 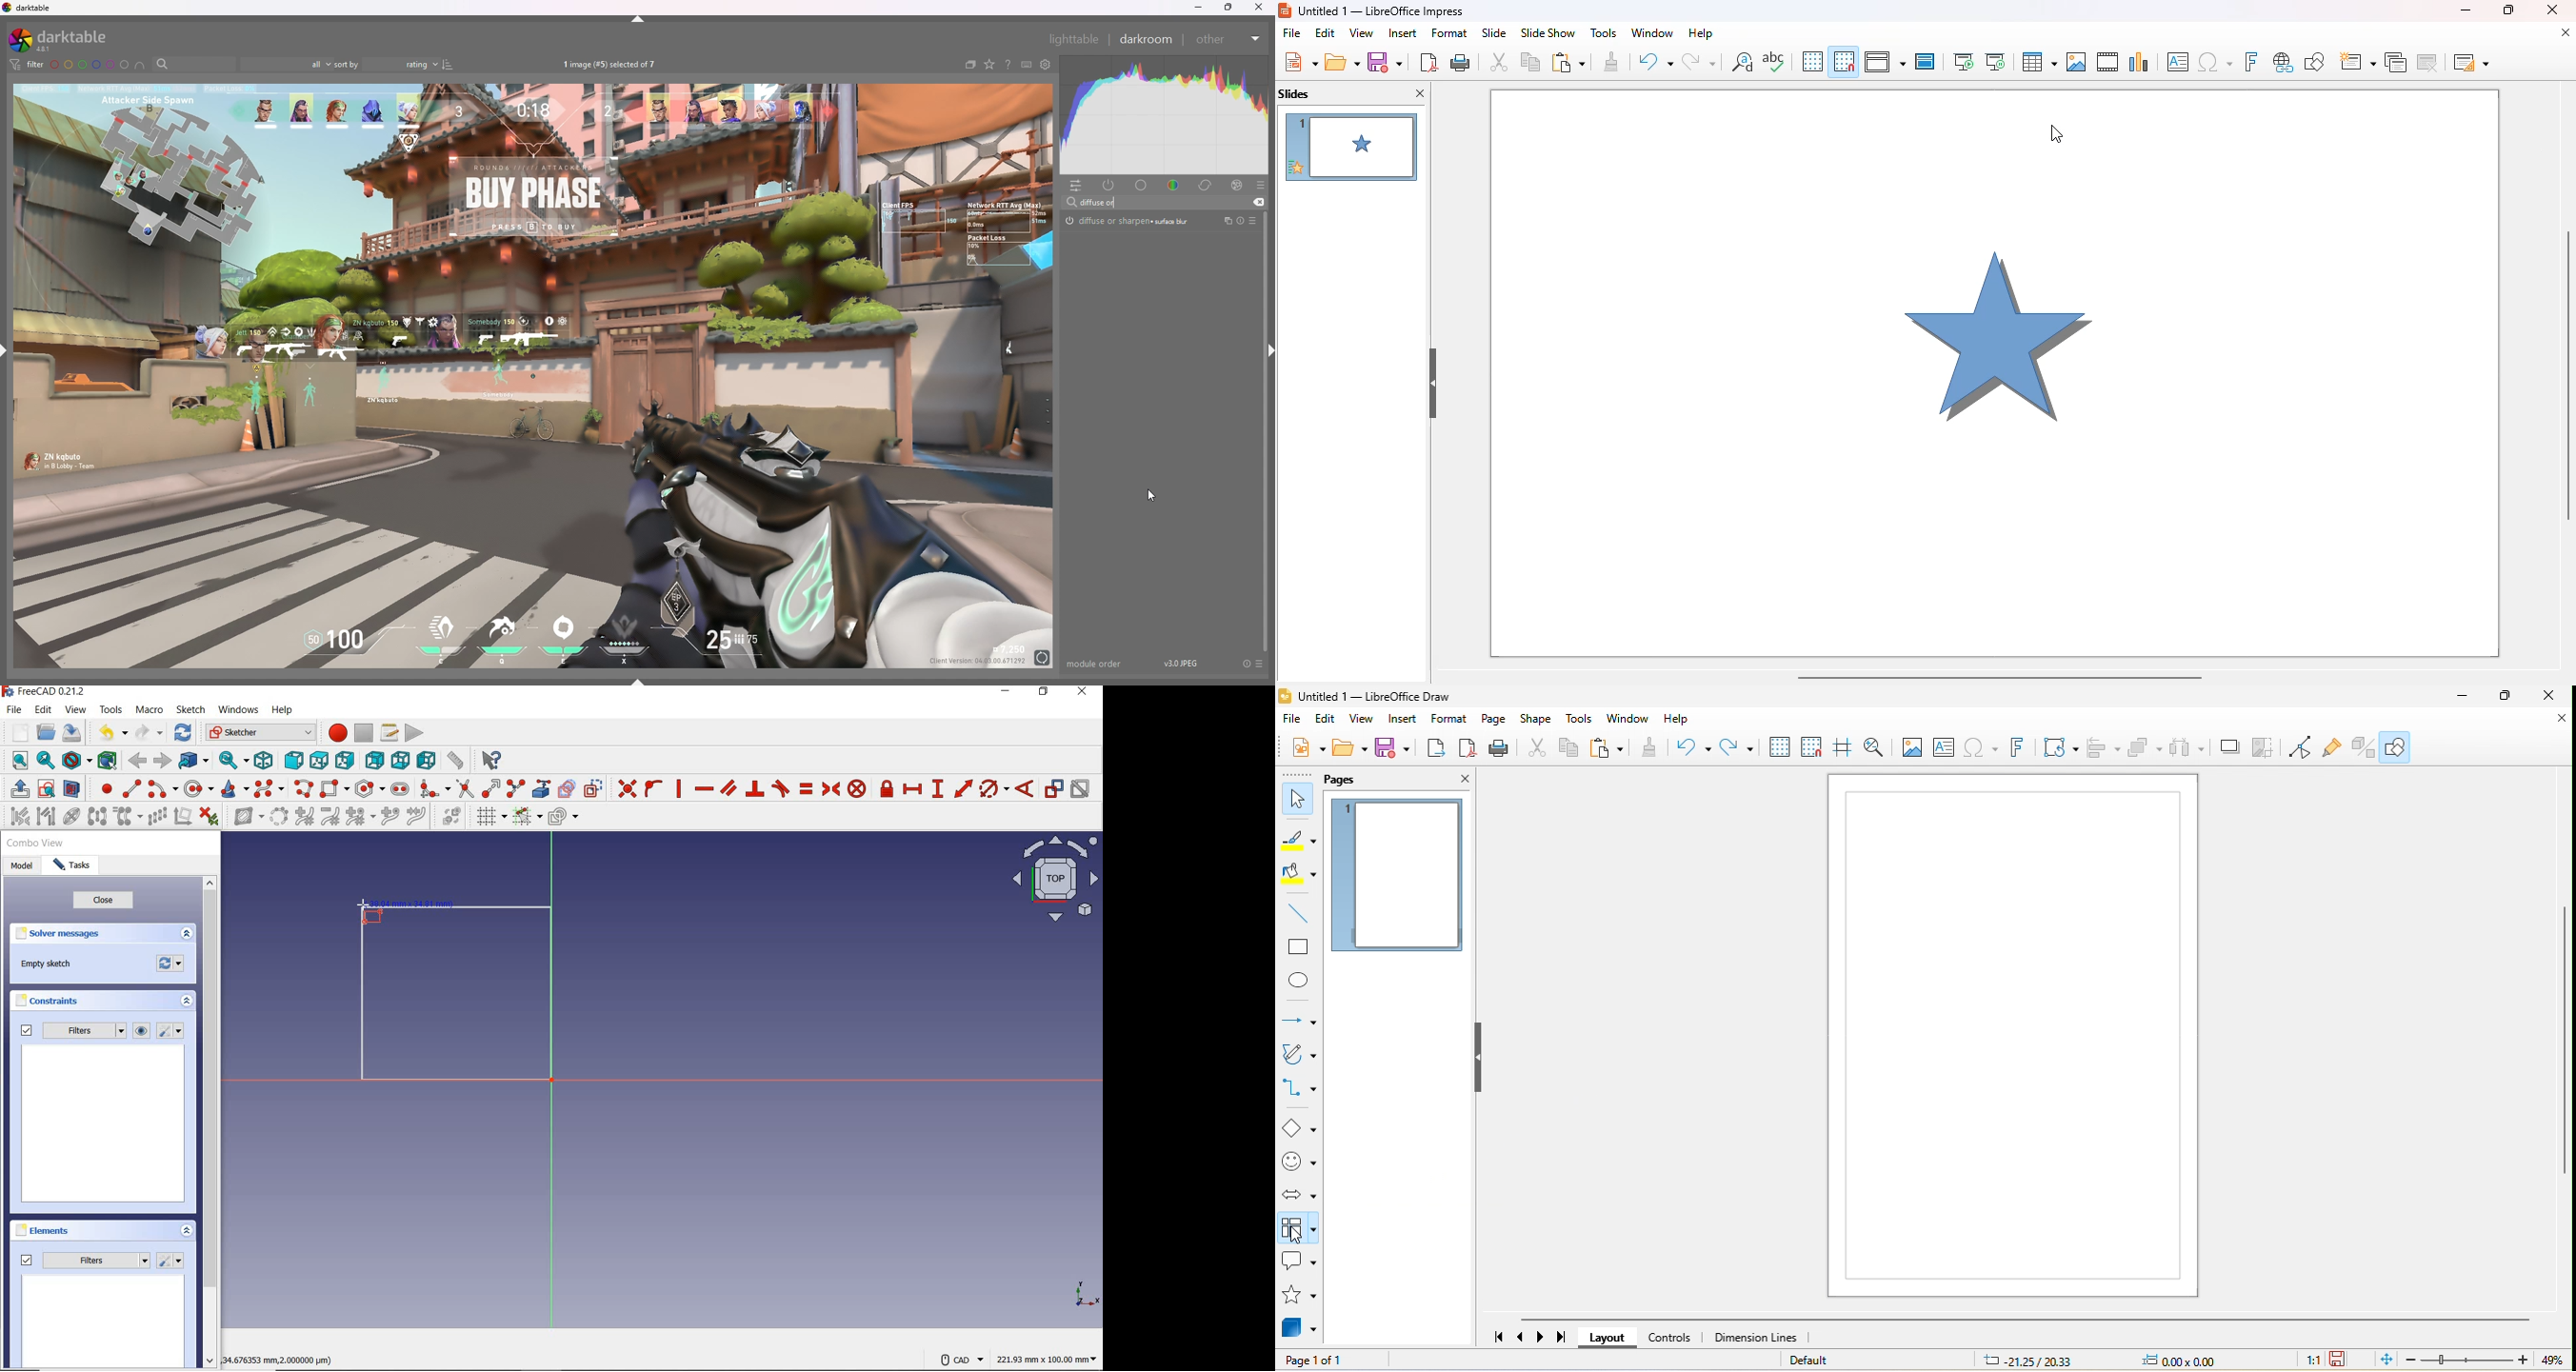 What do you see at coordinates (1259, 202) in the screenshot?
I see `cut` at bounding box center [1259, 202].